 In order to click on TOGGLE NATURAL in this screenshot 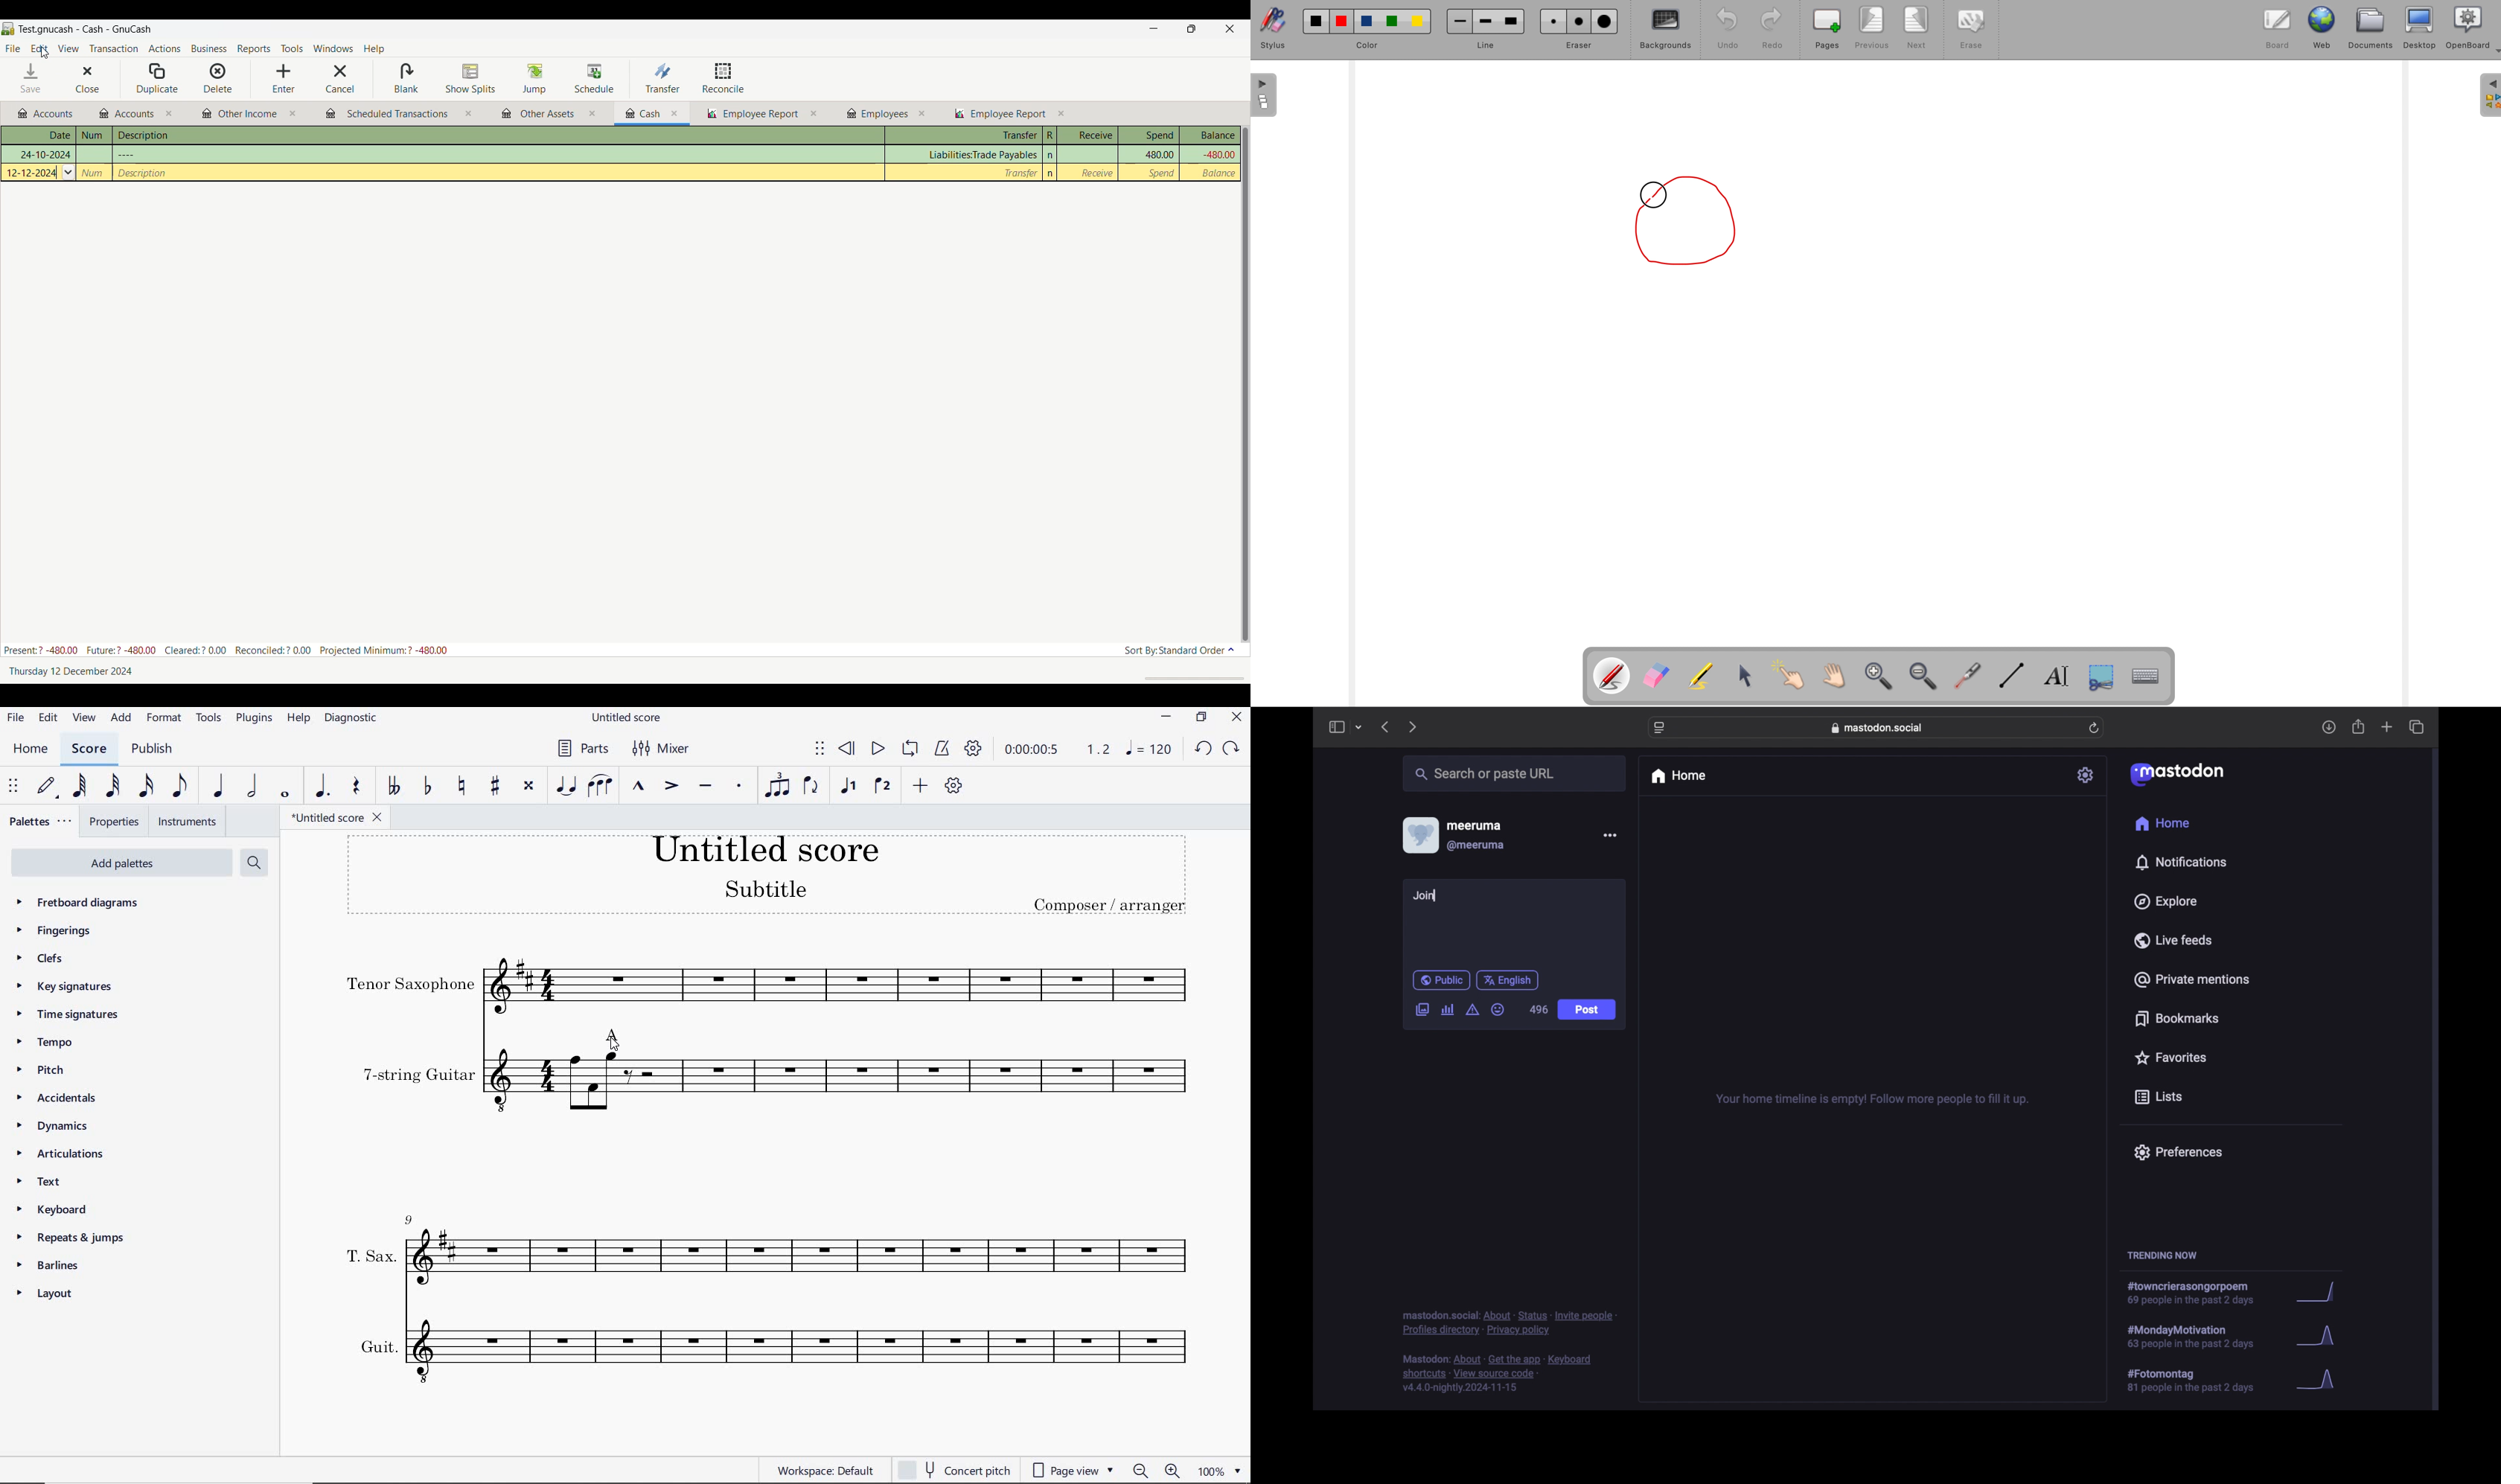, I will do `click(461, 787)`.